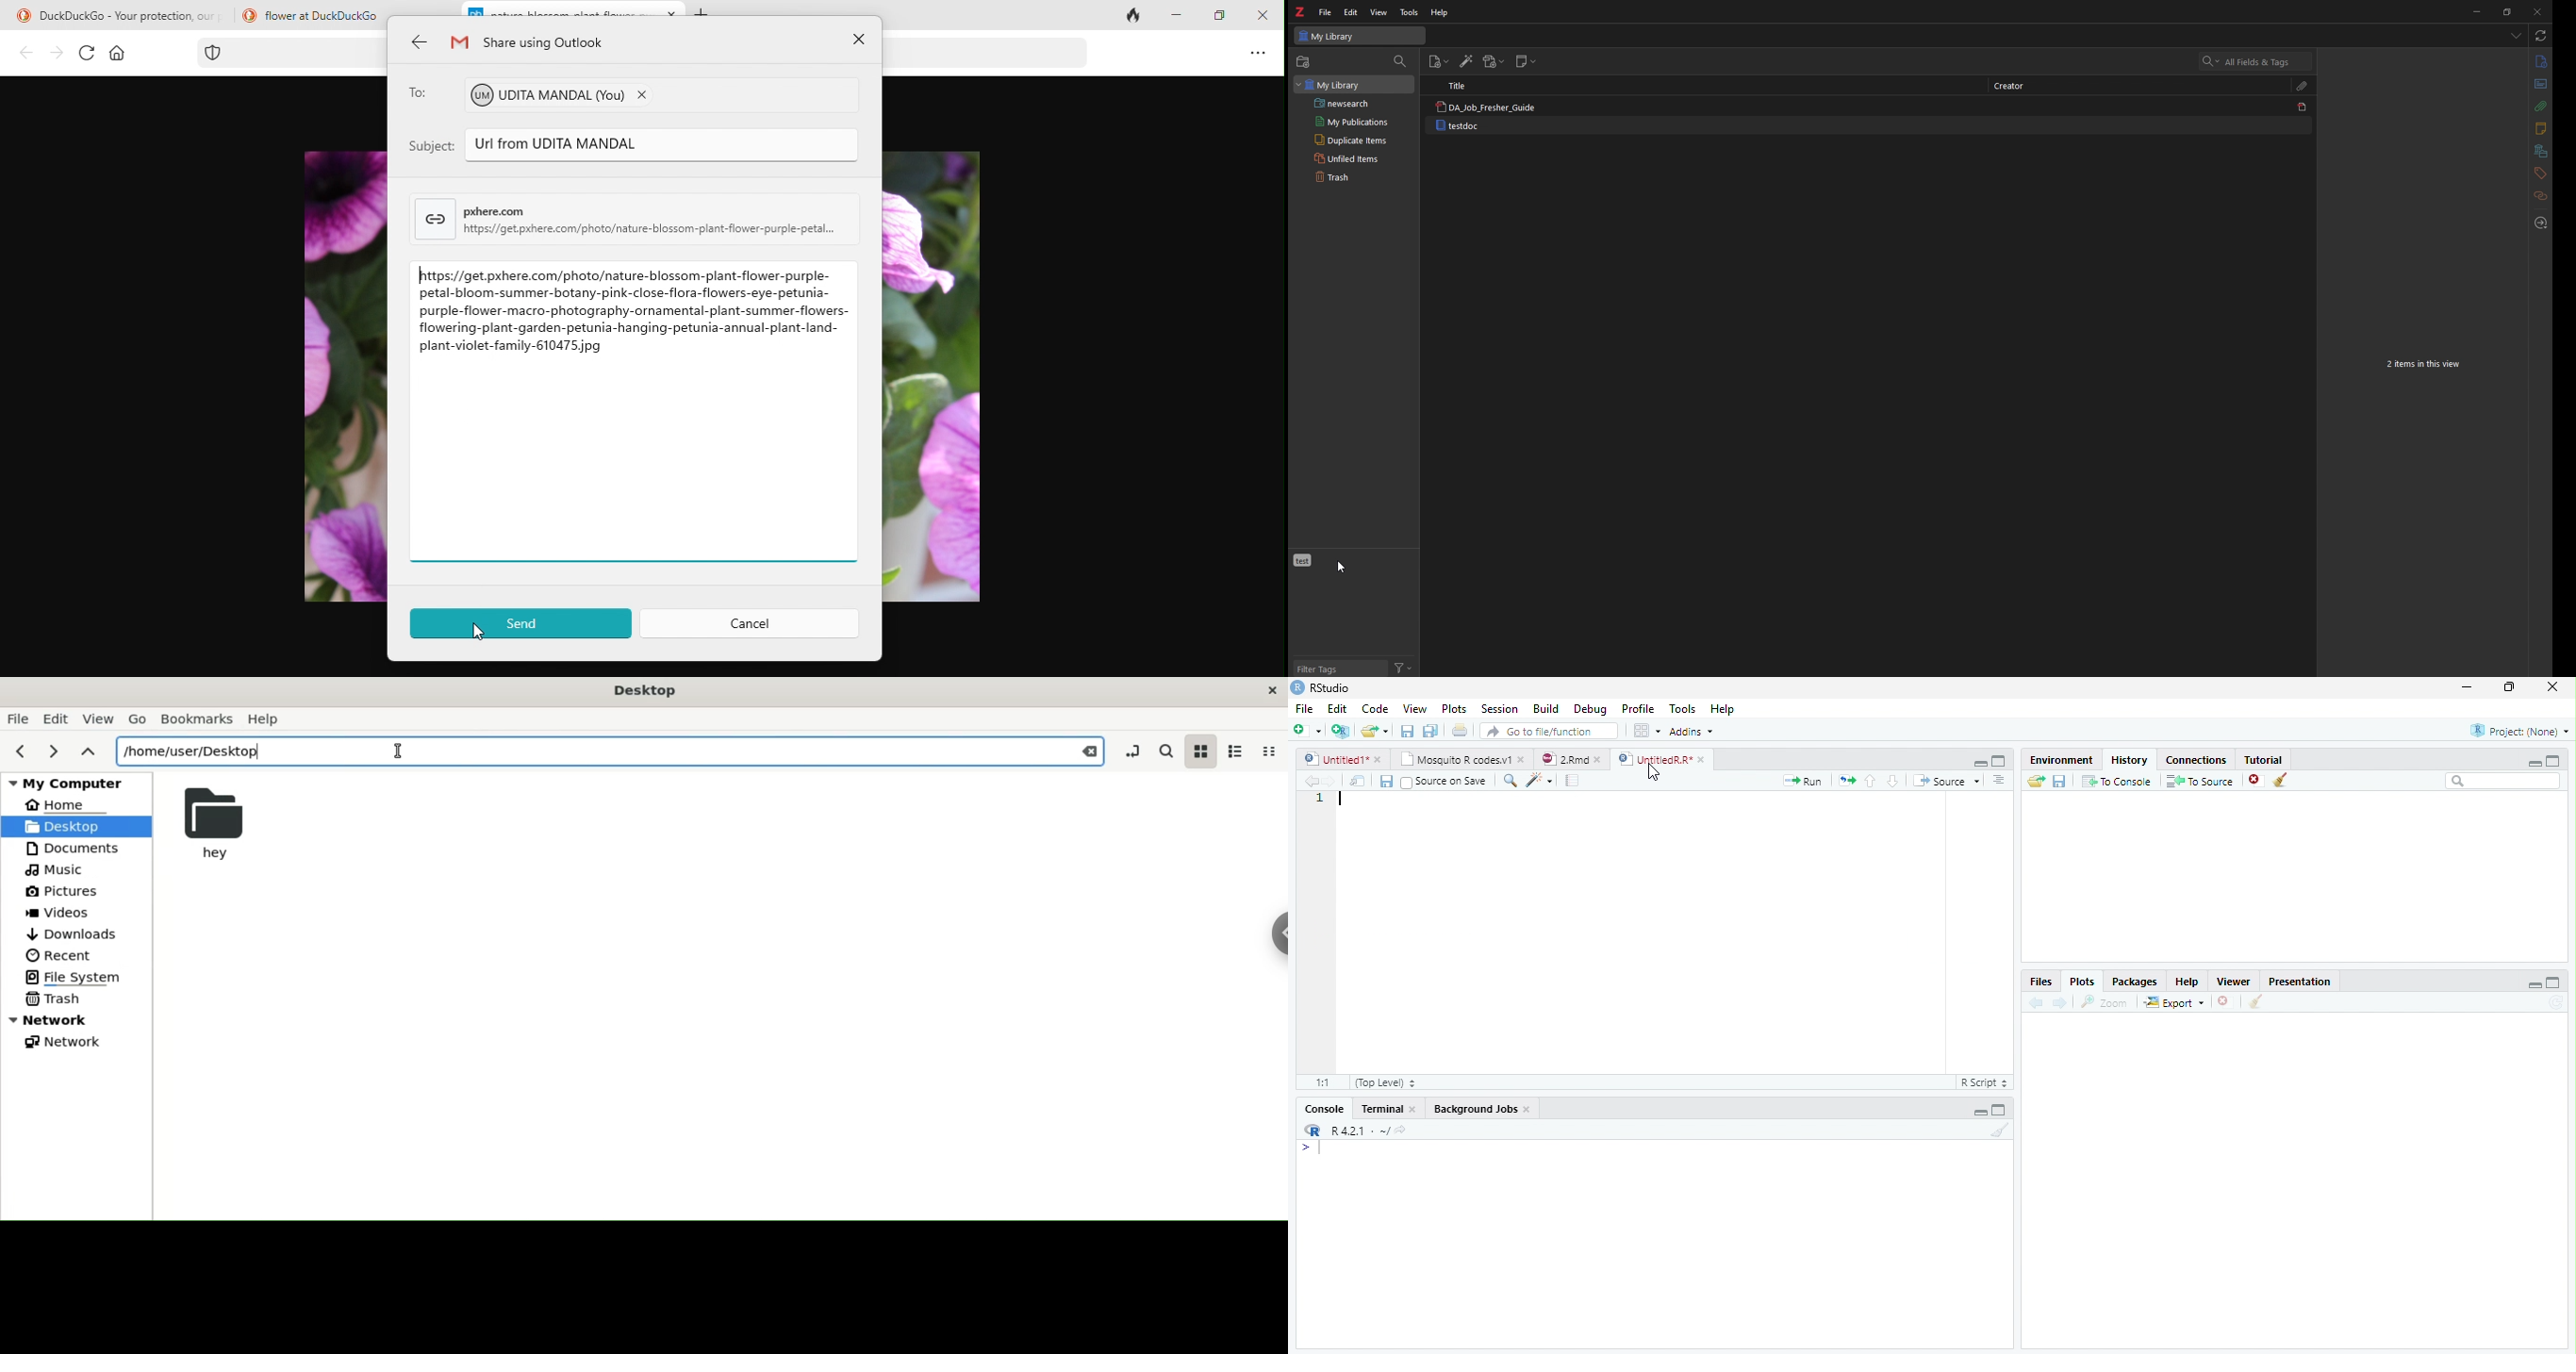 The width and height of the screenshot is (2576, 1372). Describe the element at coordinates (1400, 63) in the screenshot. I see `filter collections` at that location.